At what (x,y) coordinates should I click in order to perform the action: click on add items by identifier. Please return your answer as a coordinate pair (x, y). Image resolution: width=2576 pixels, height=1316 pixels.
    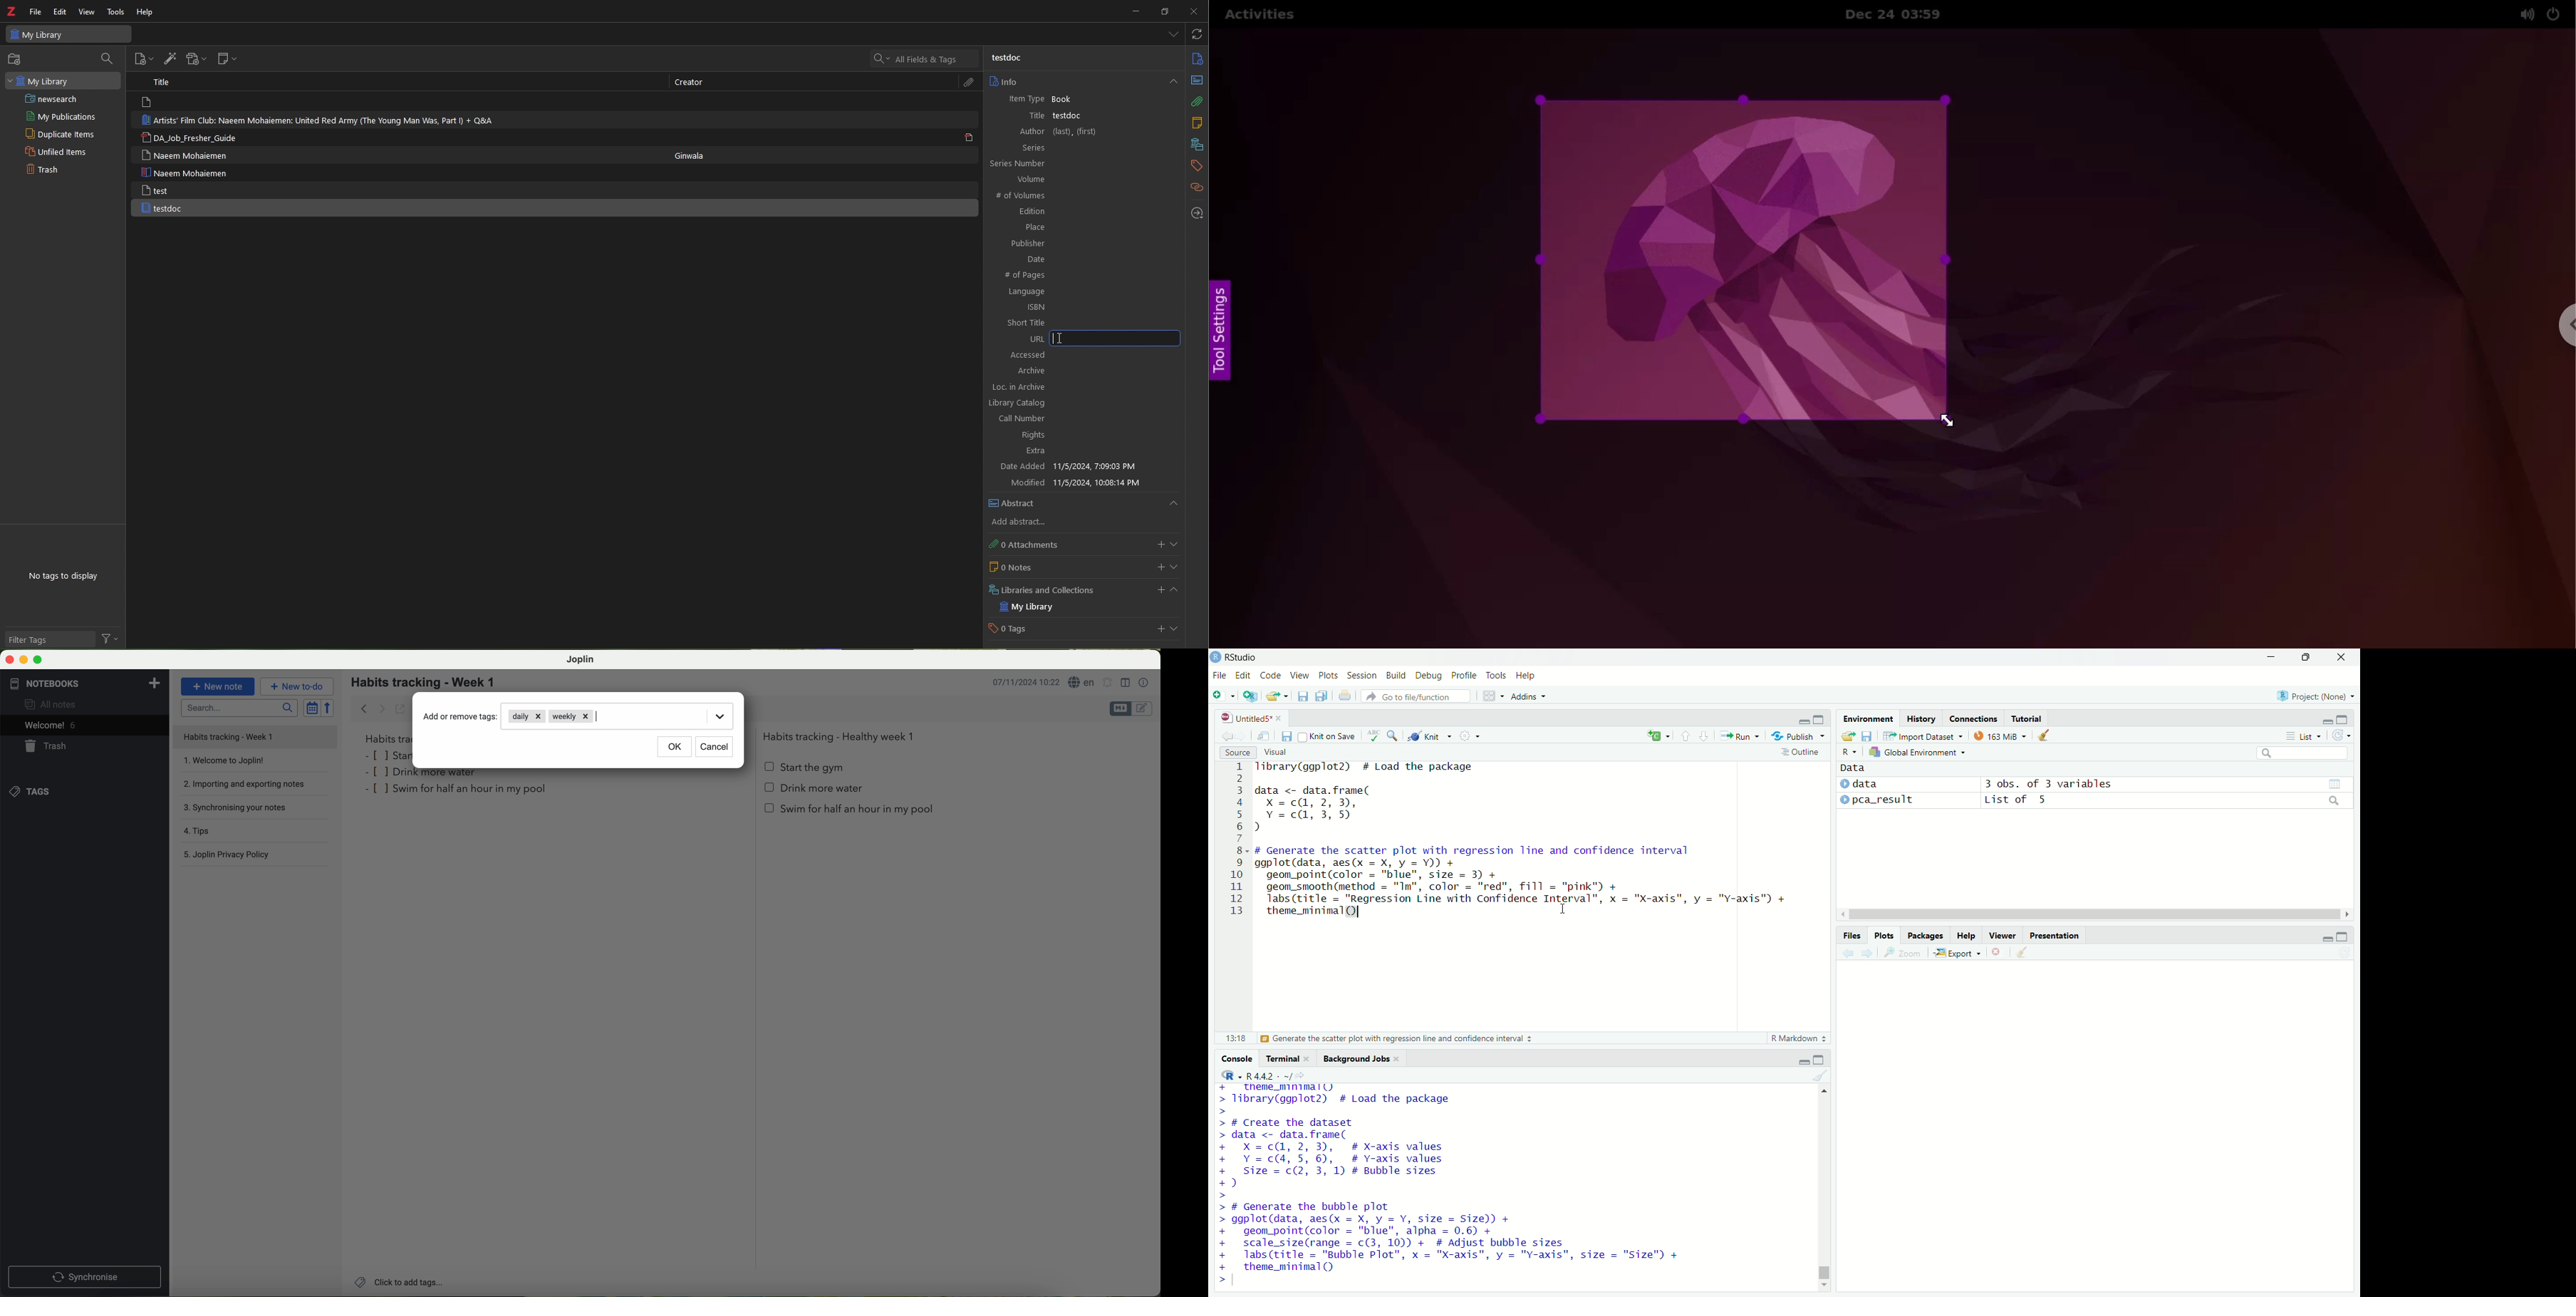
    Looking at the image, I should click on (171, 59).